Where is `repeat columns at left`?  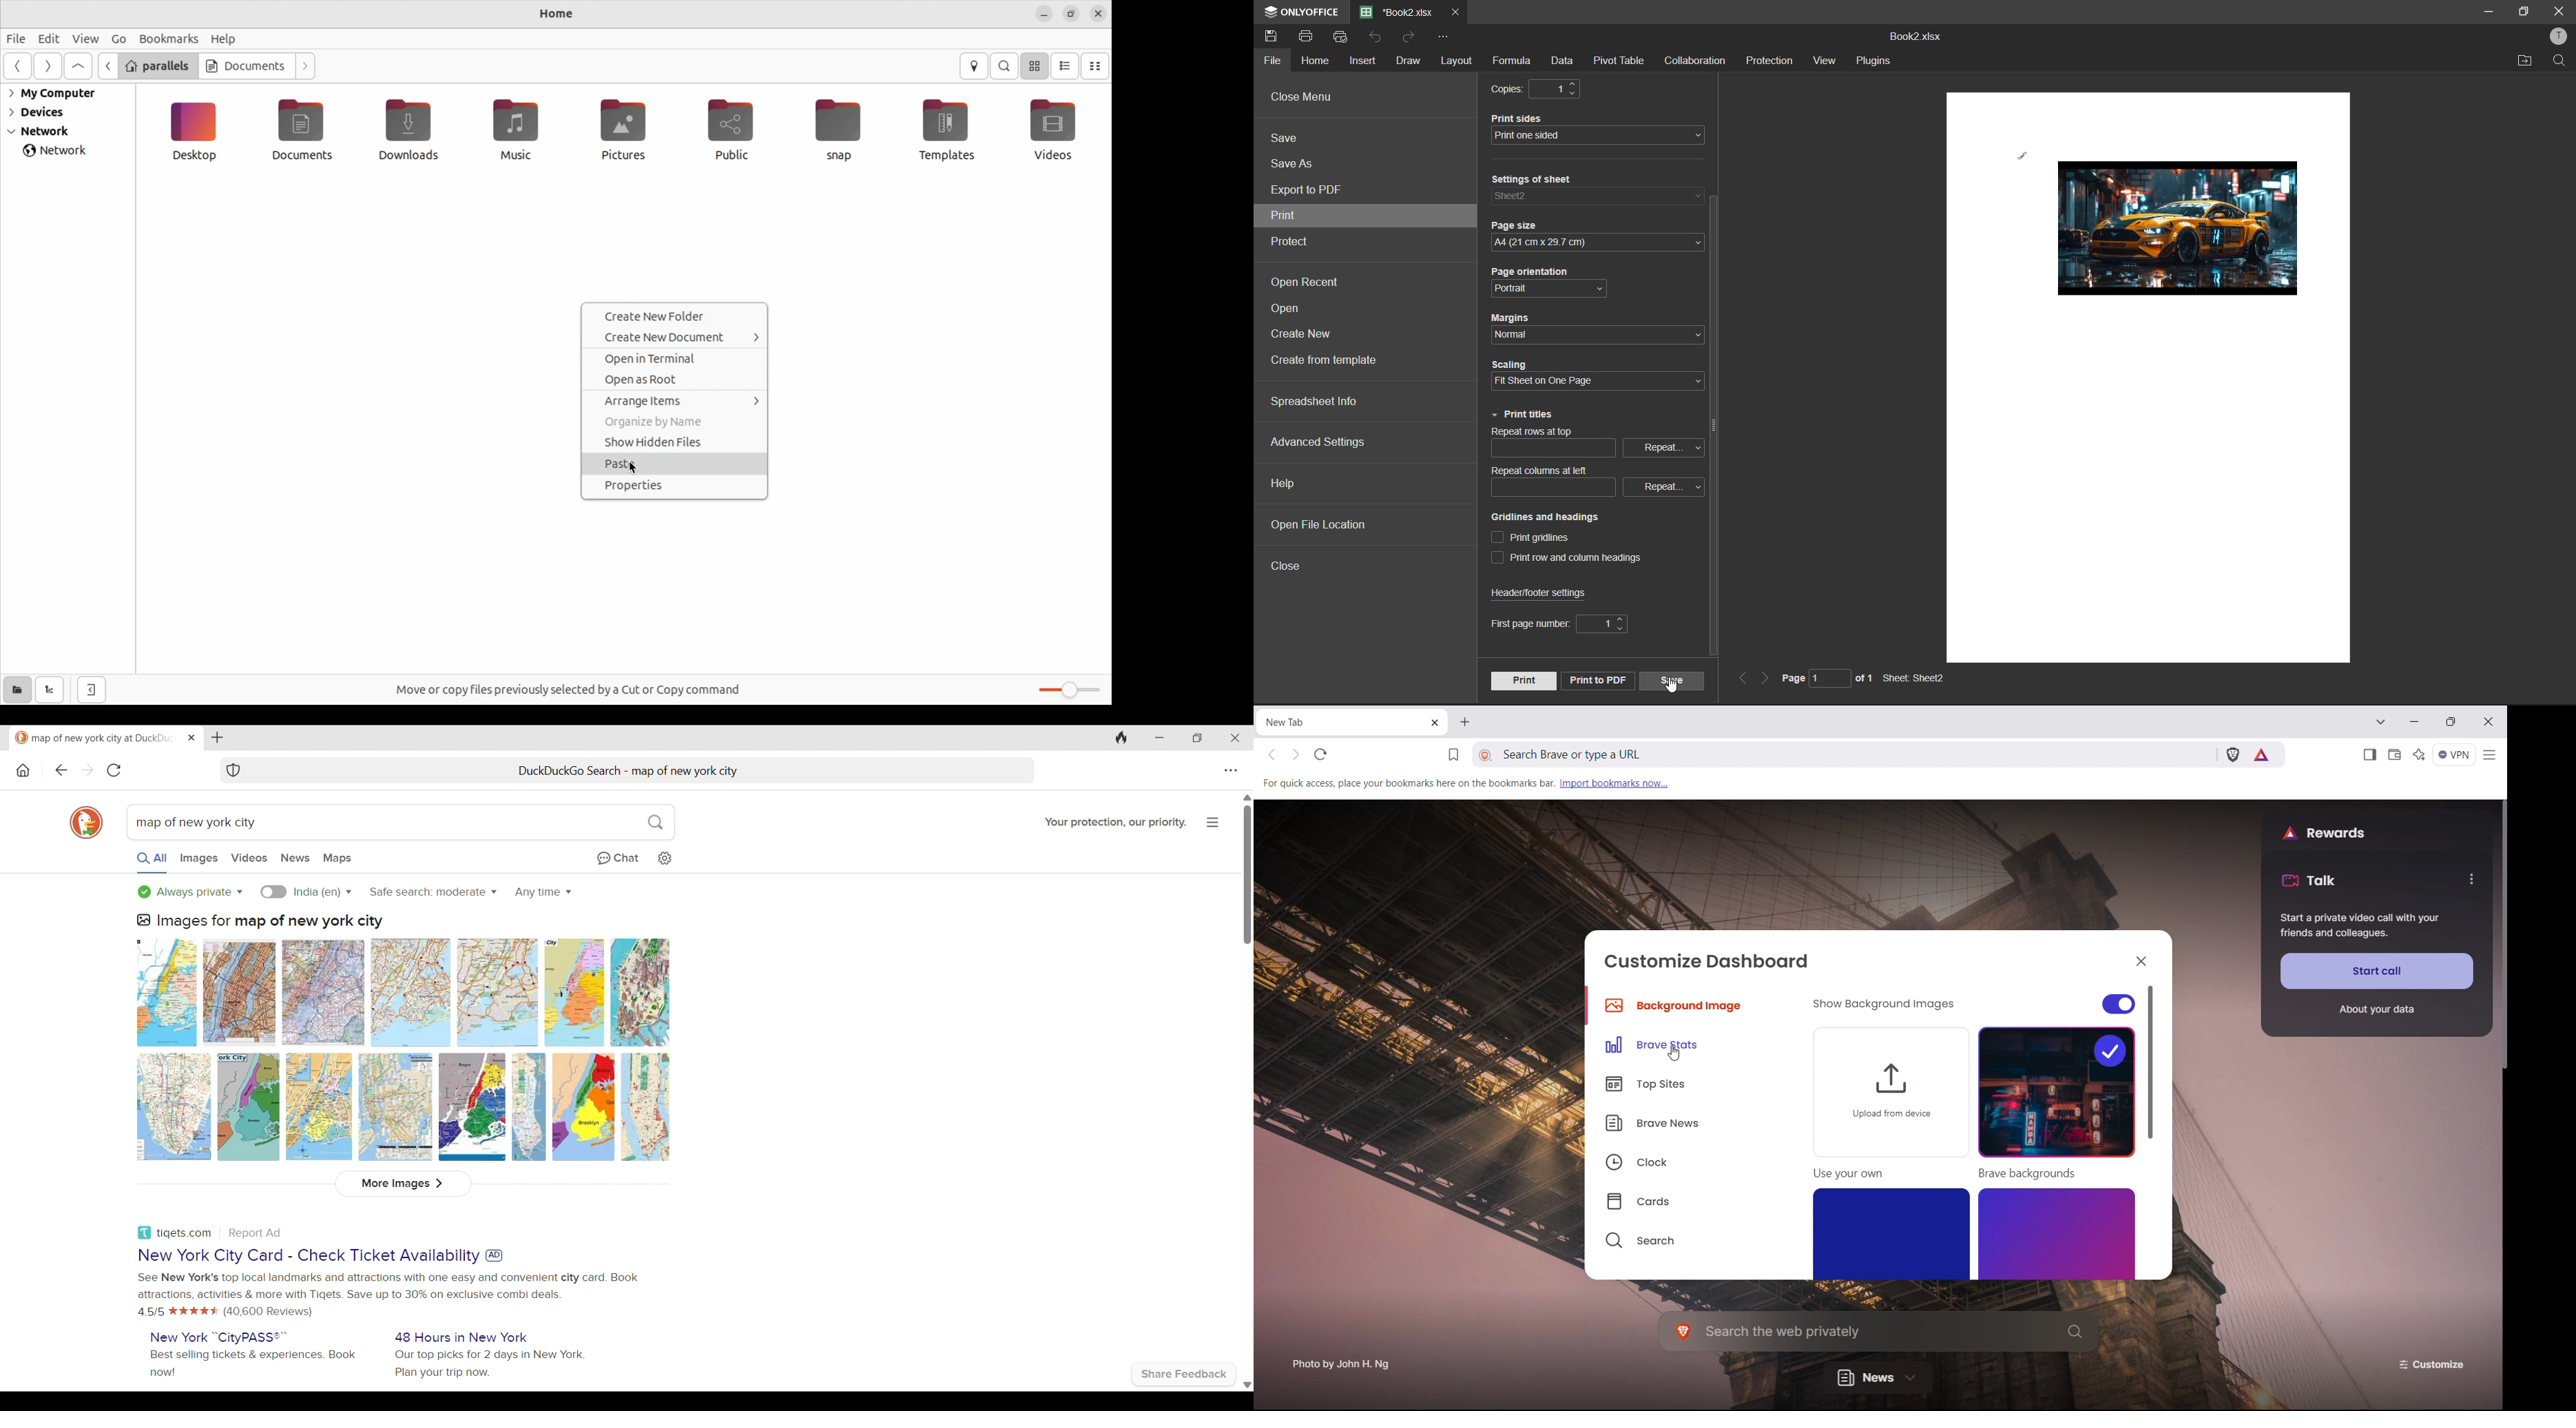
repeat columns at left is located at coordinates (1544, 471).